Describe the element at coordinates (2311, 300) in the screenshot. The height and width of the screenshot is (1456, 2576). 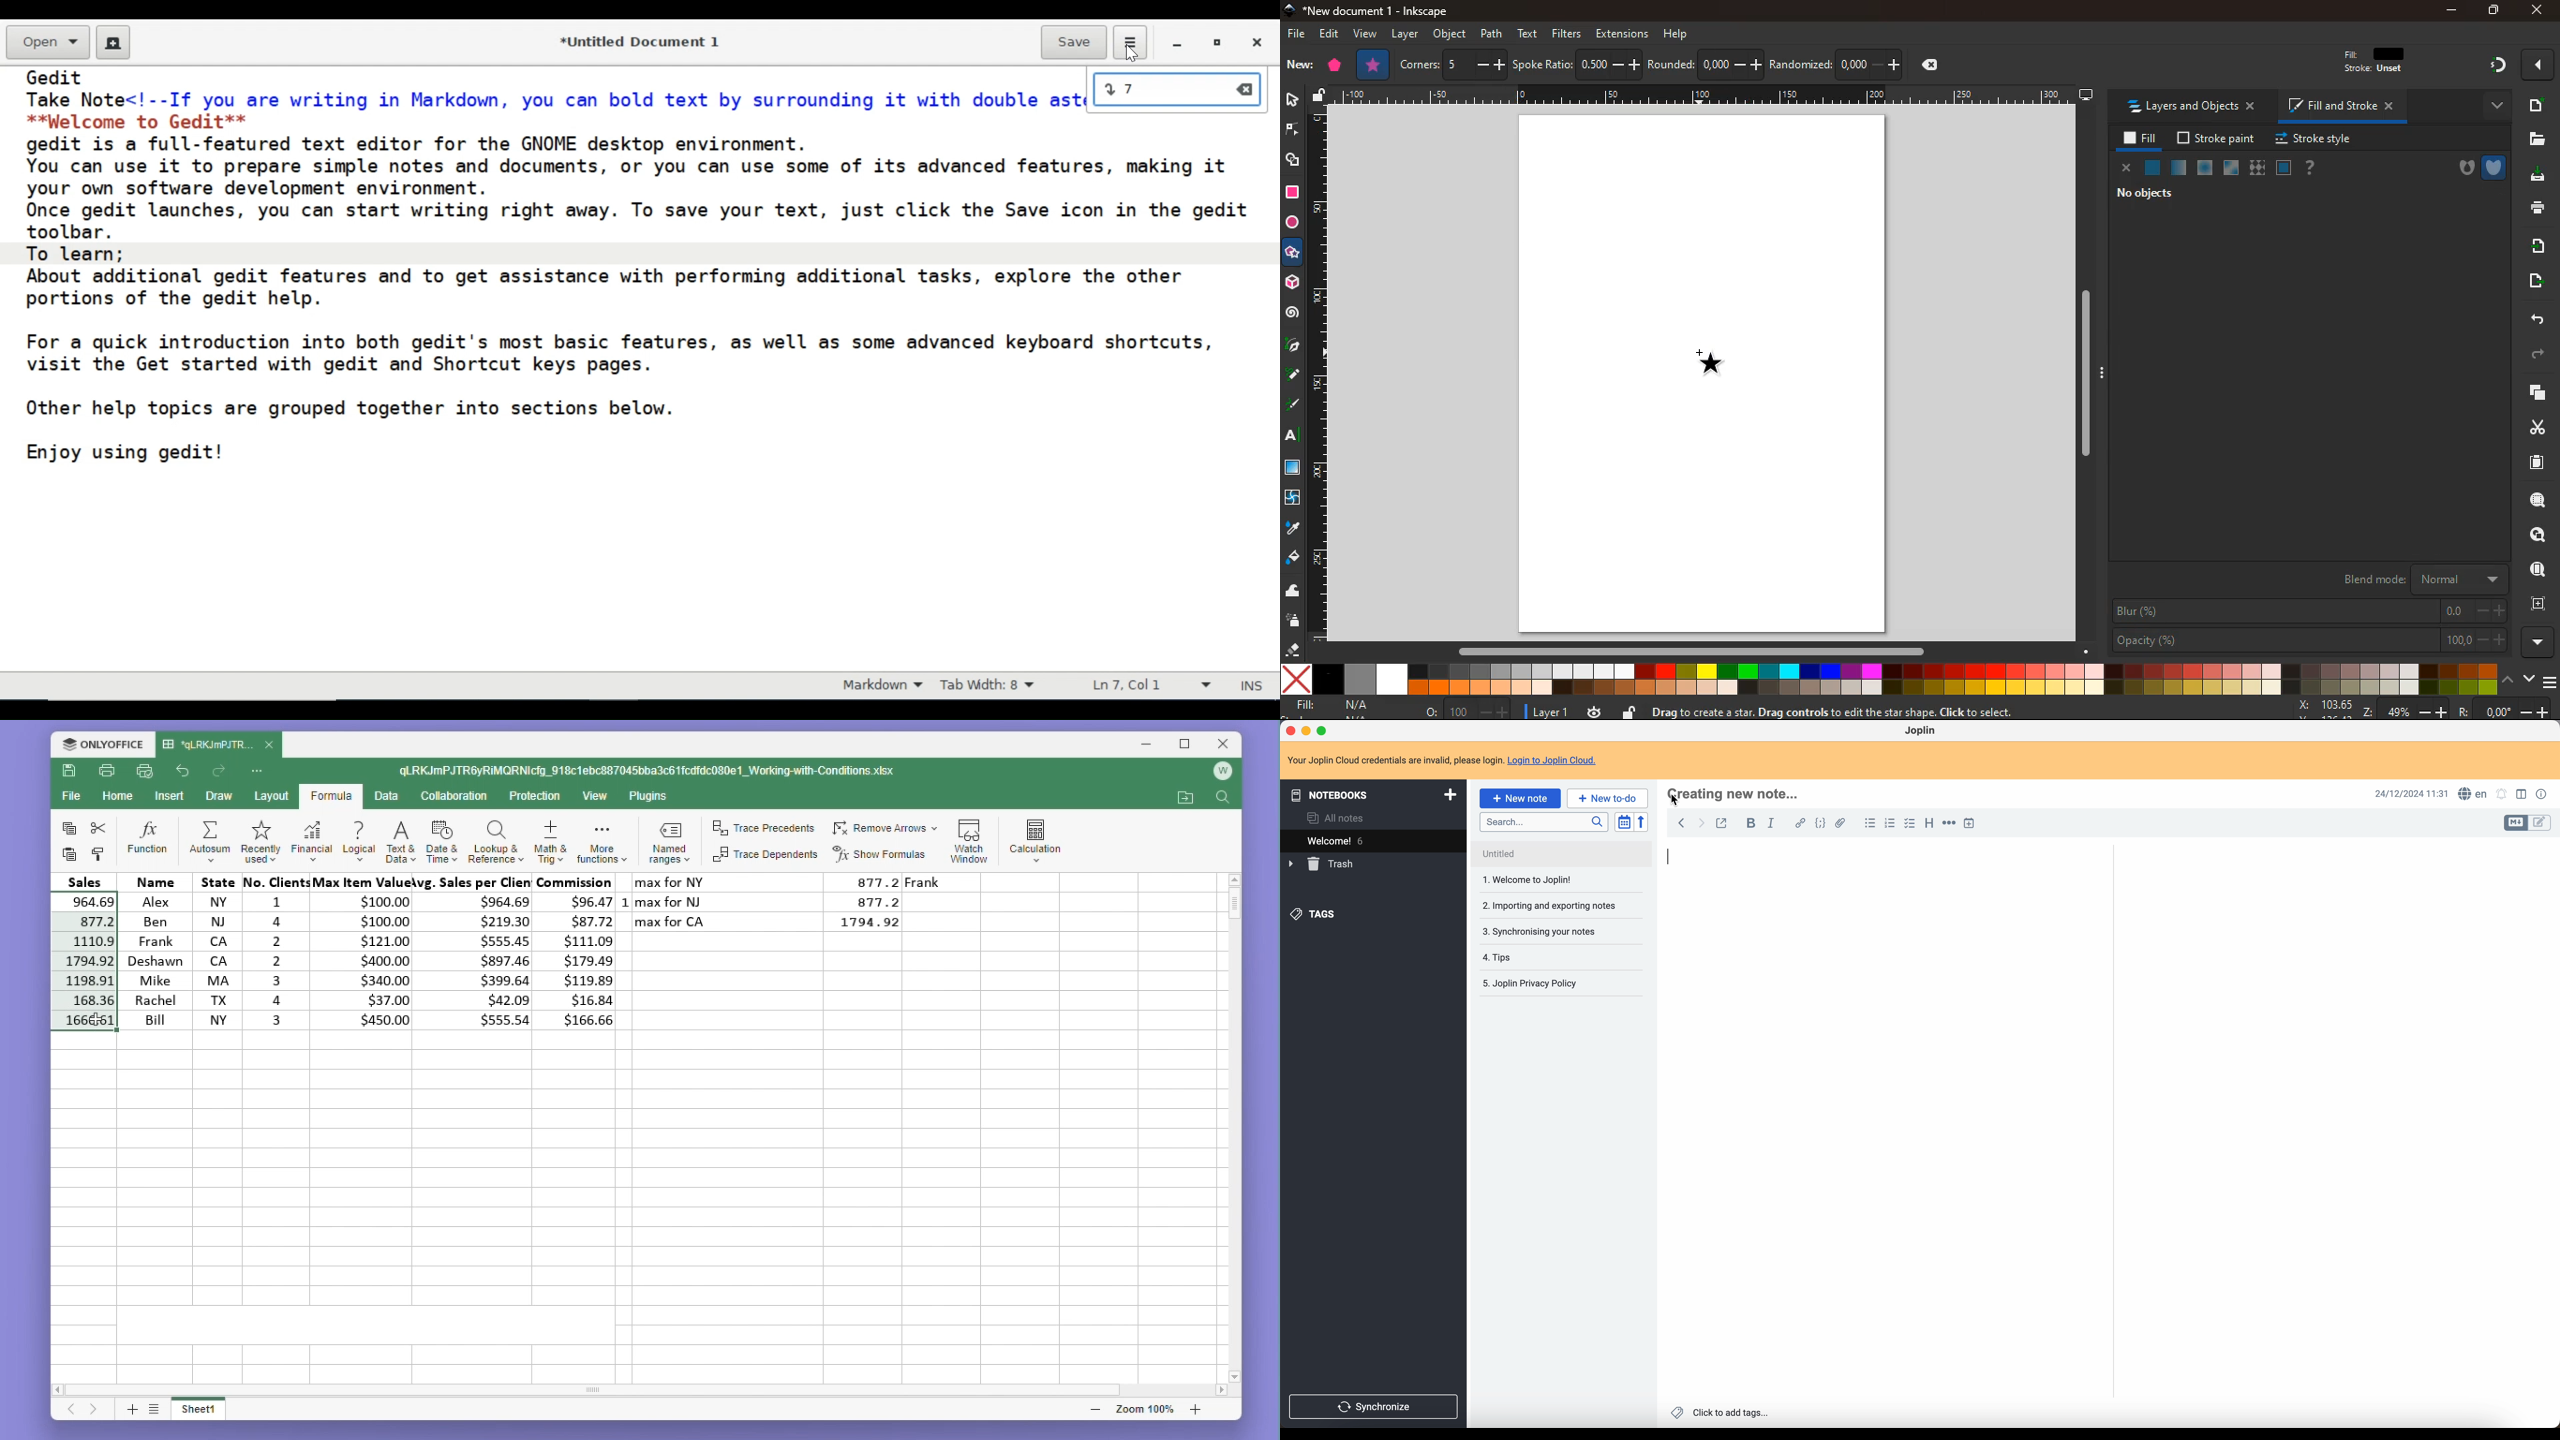
I see `s` at that location.